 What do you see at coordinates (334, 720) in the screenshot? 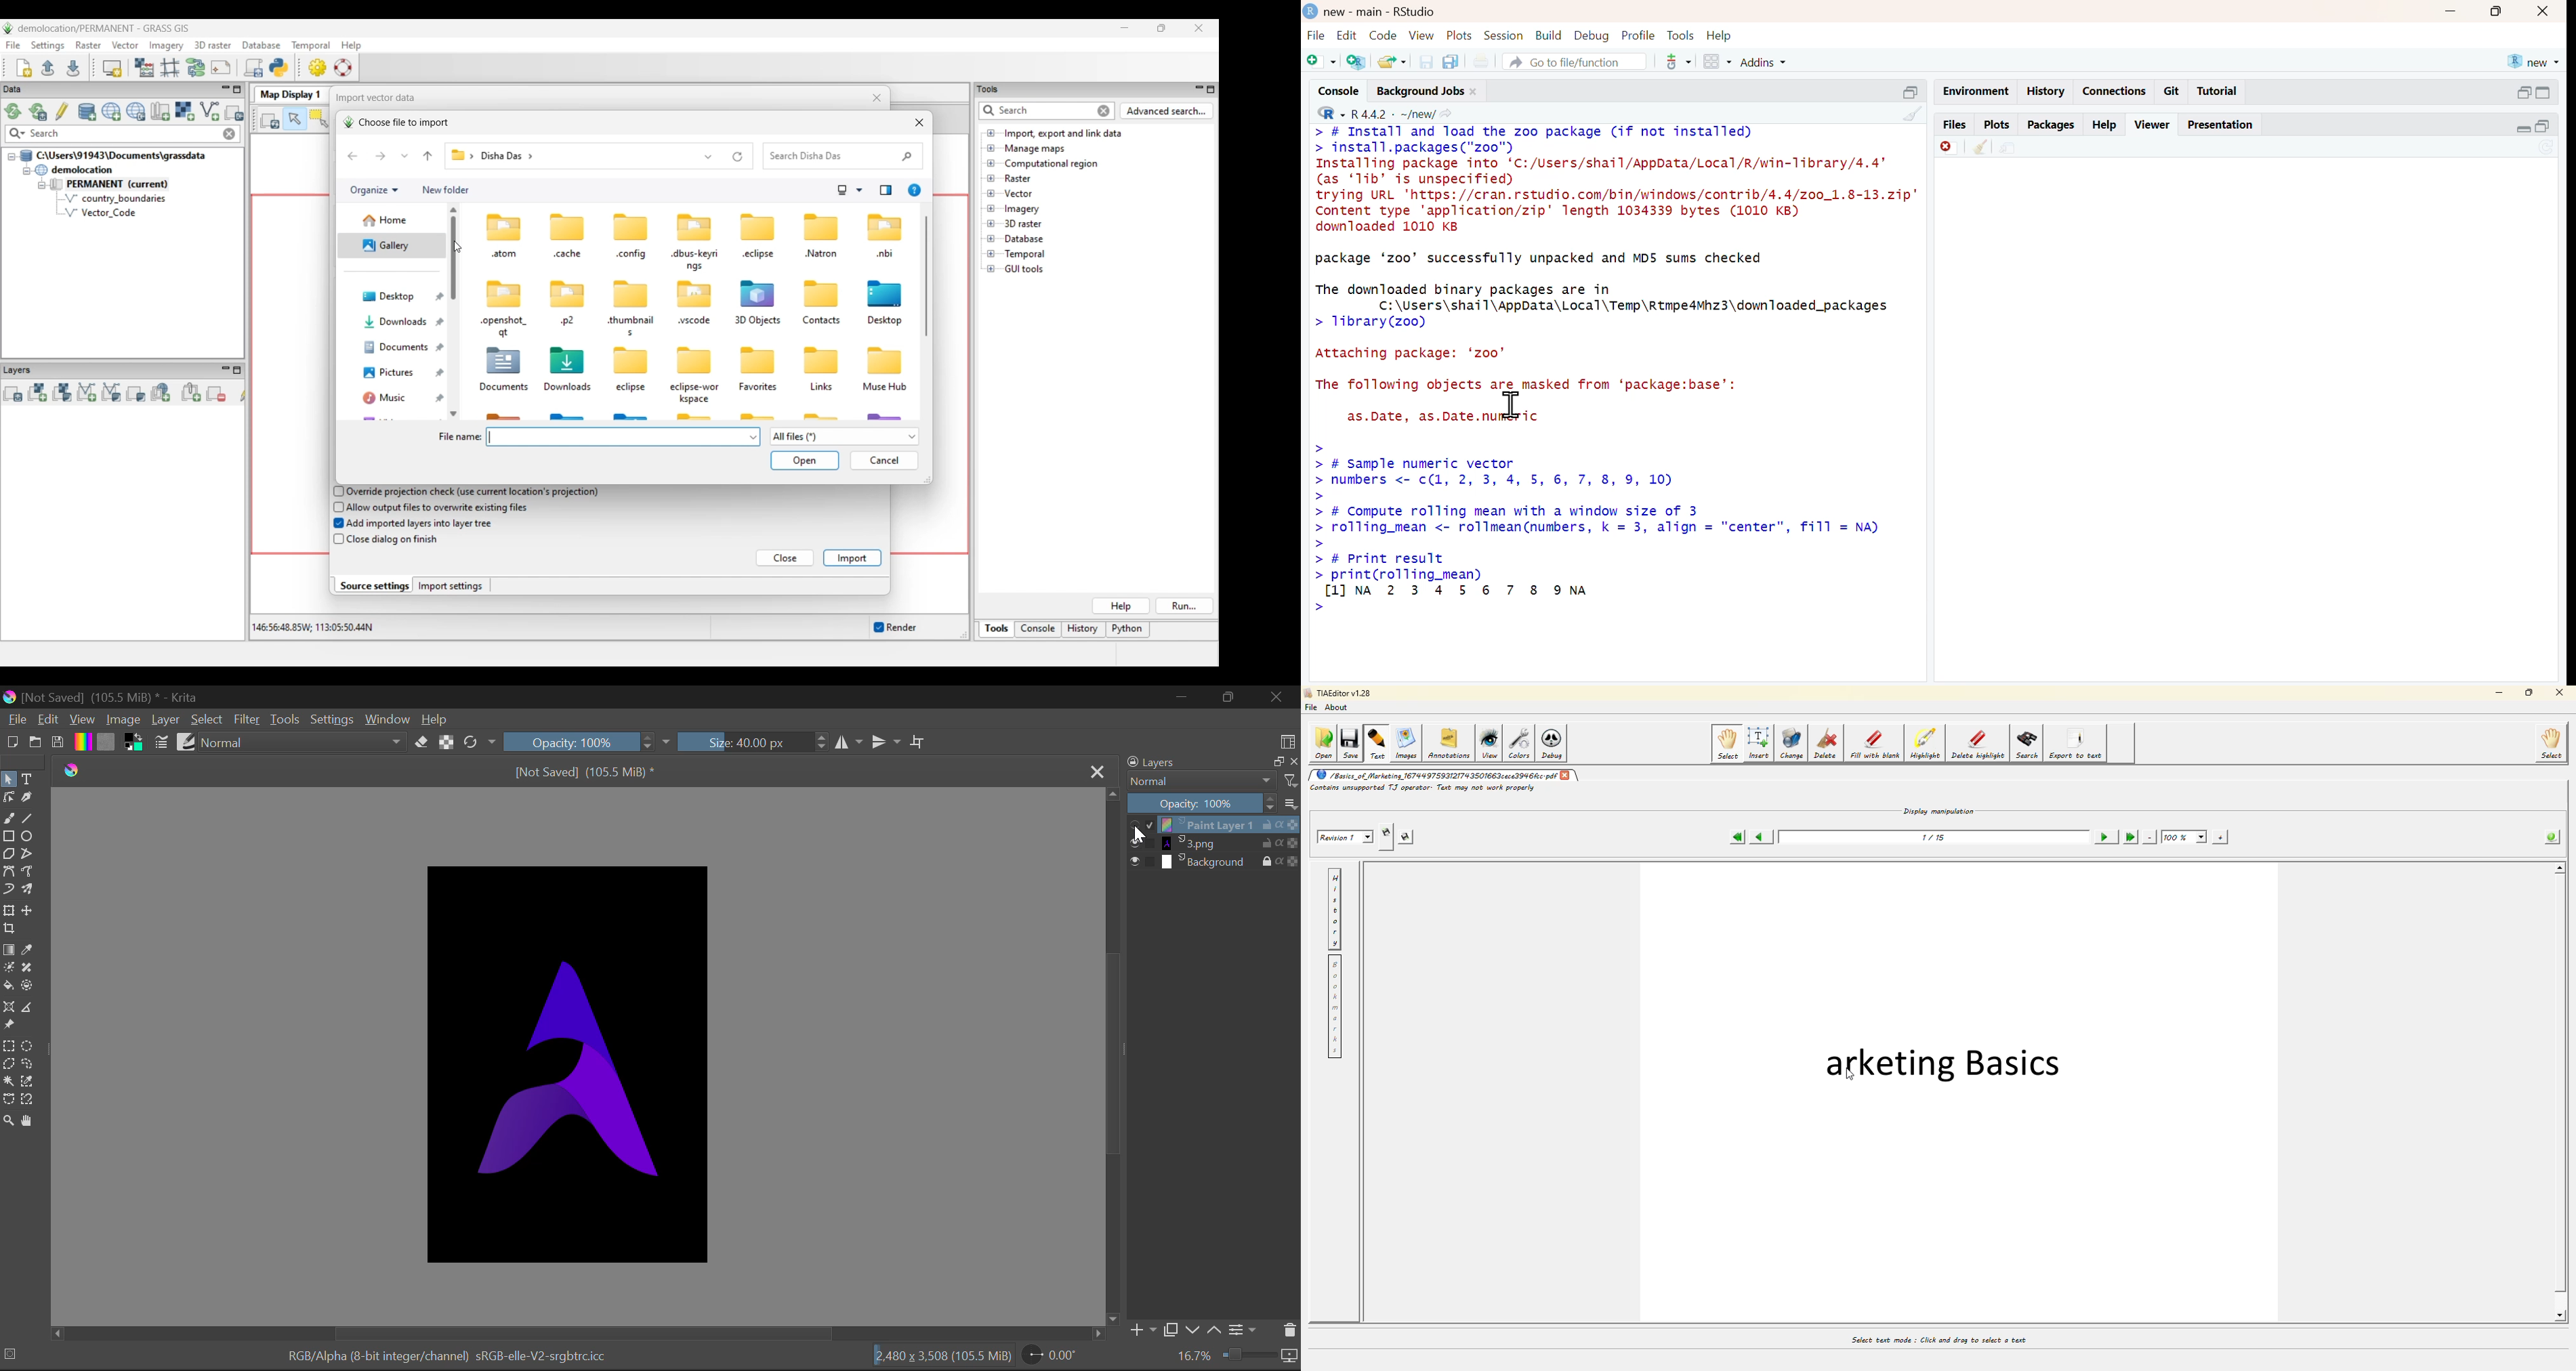
I see `Settings` at bounding box center [334, 720].